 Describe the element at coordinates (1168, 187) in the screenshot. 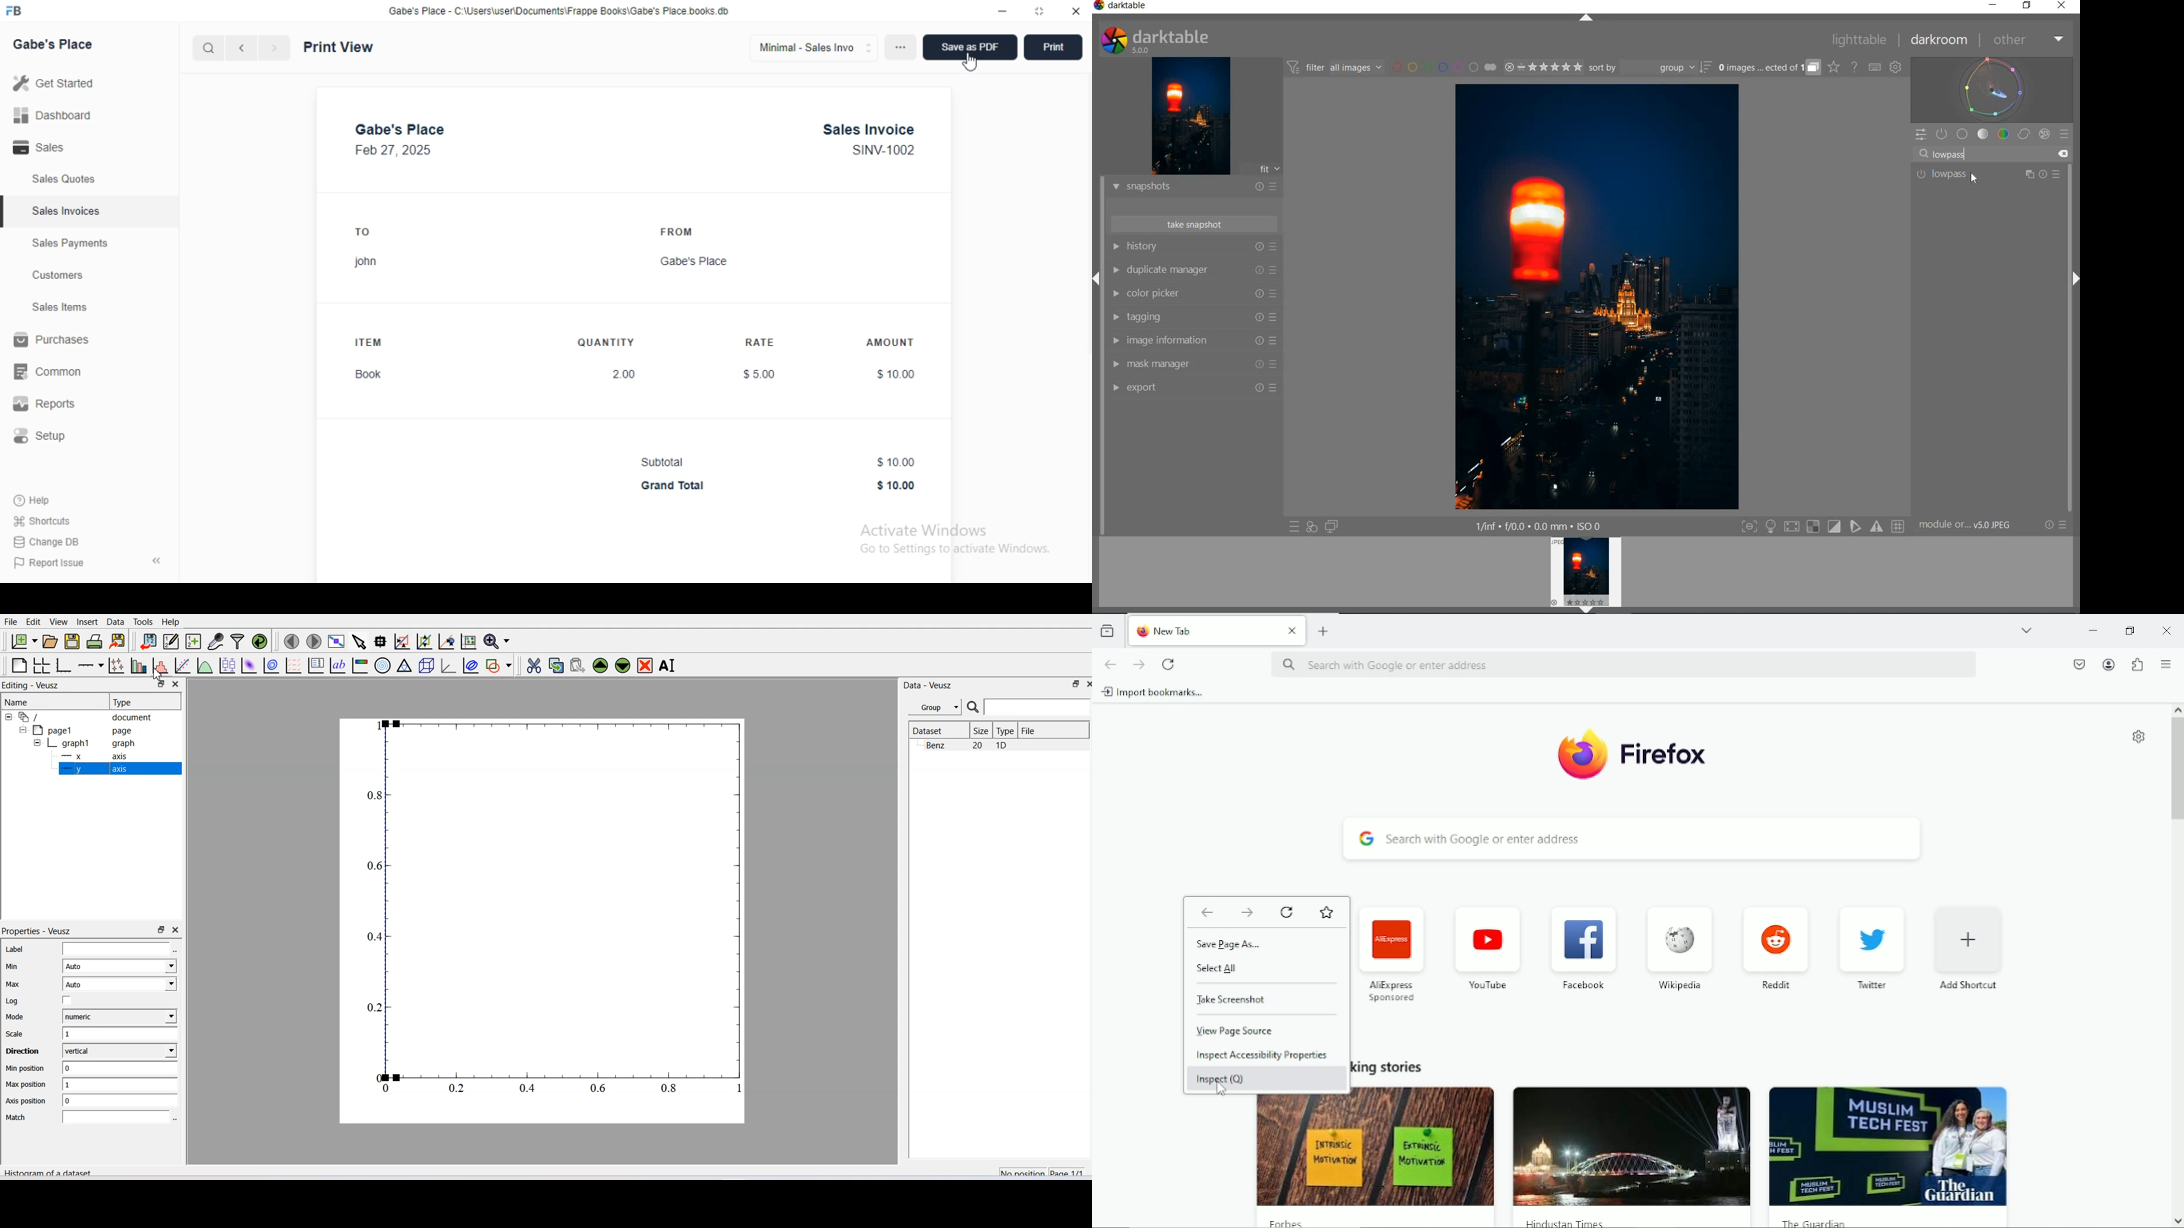

I see `SNAPSHOTS` at that location.